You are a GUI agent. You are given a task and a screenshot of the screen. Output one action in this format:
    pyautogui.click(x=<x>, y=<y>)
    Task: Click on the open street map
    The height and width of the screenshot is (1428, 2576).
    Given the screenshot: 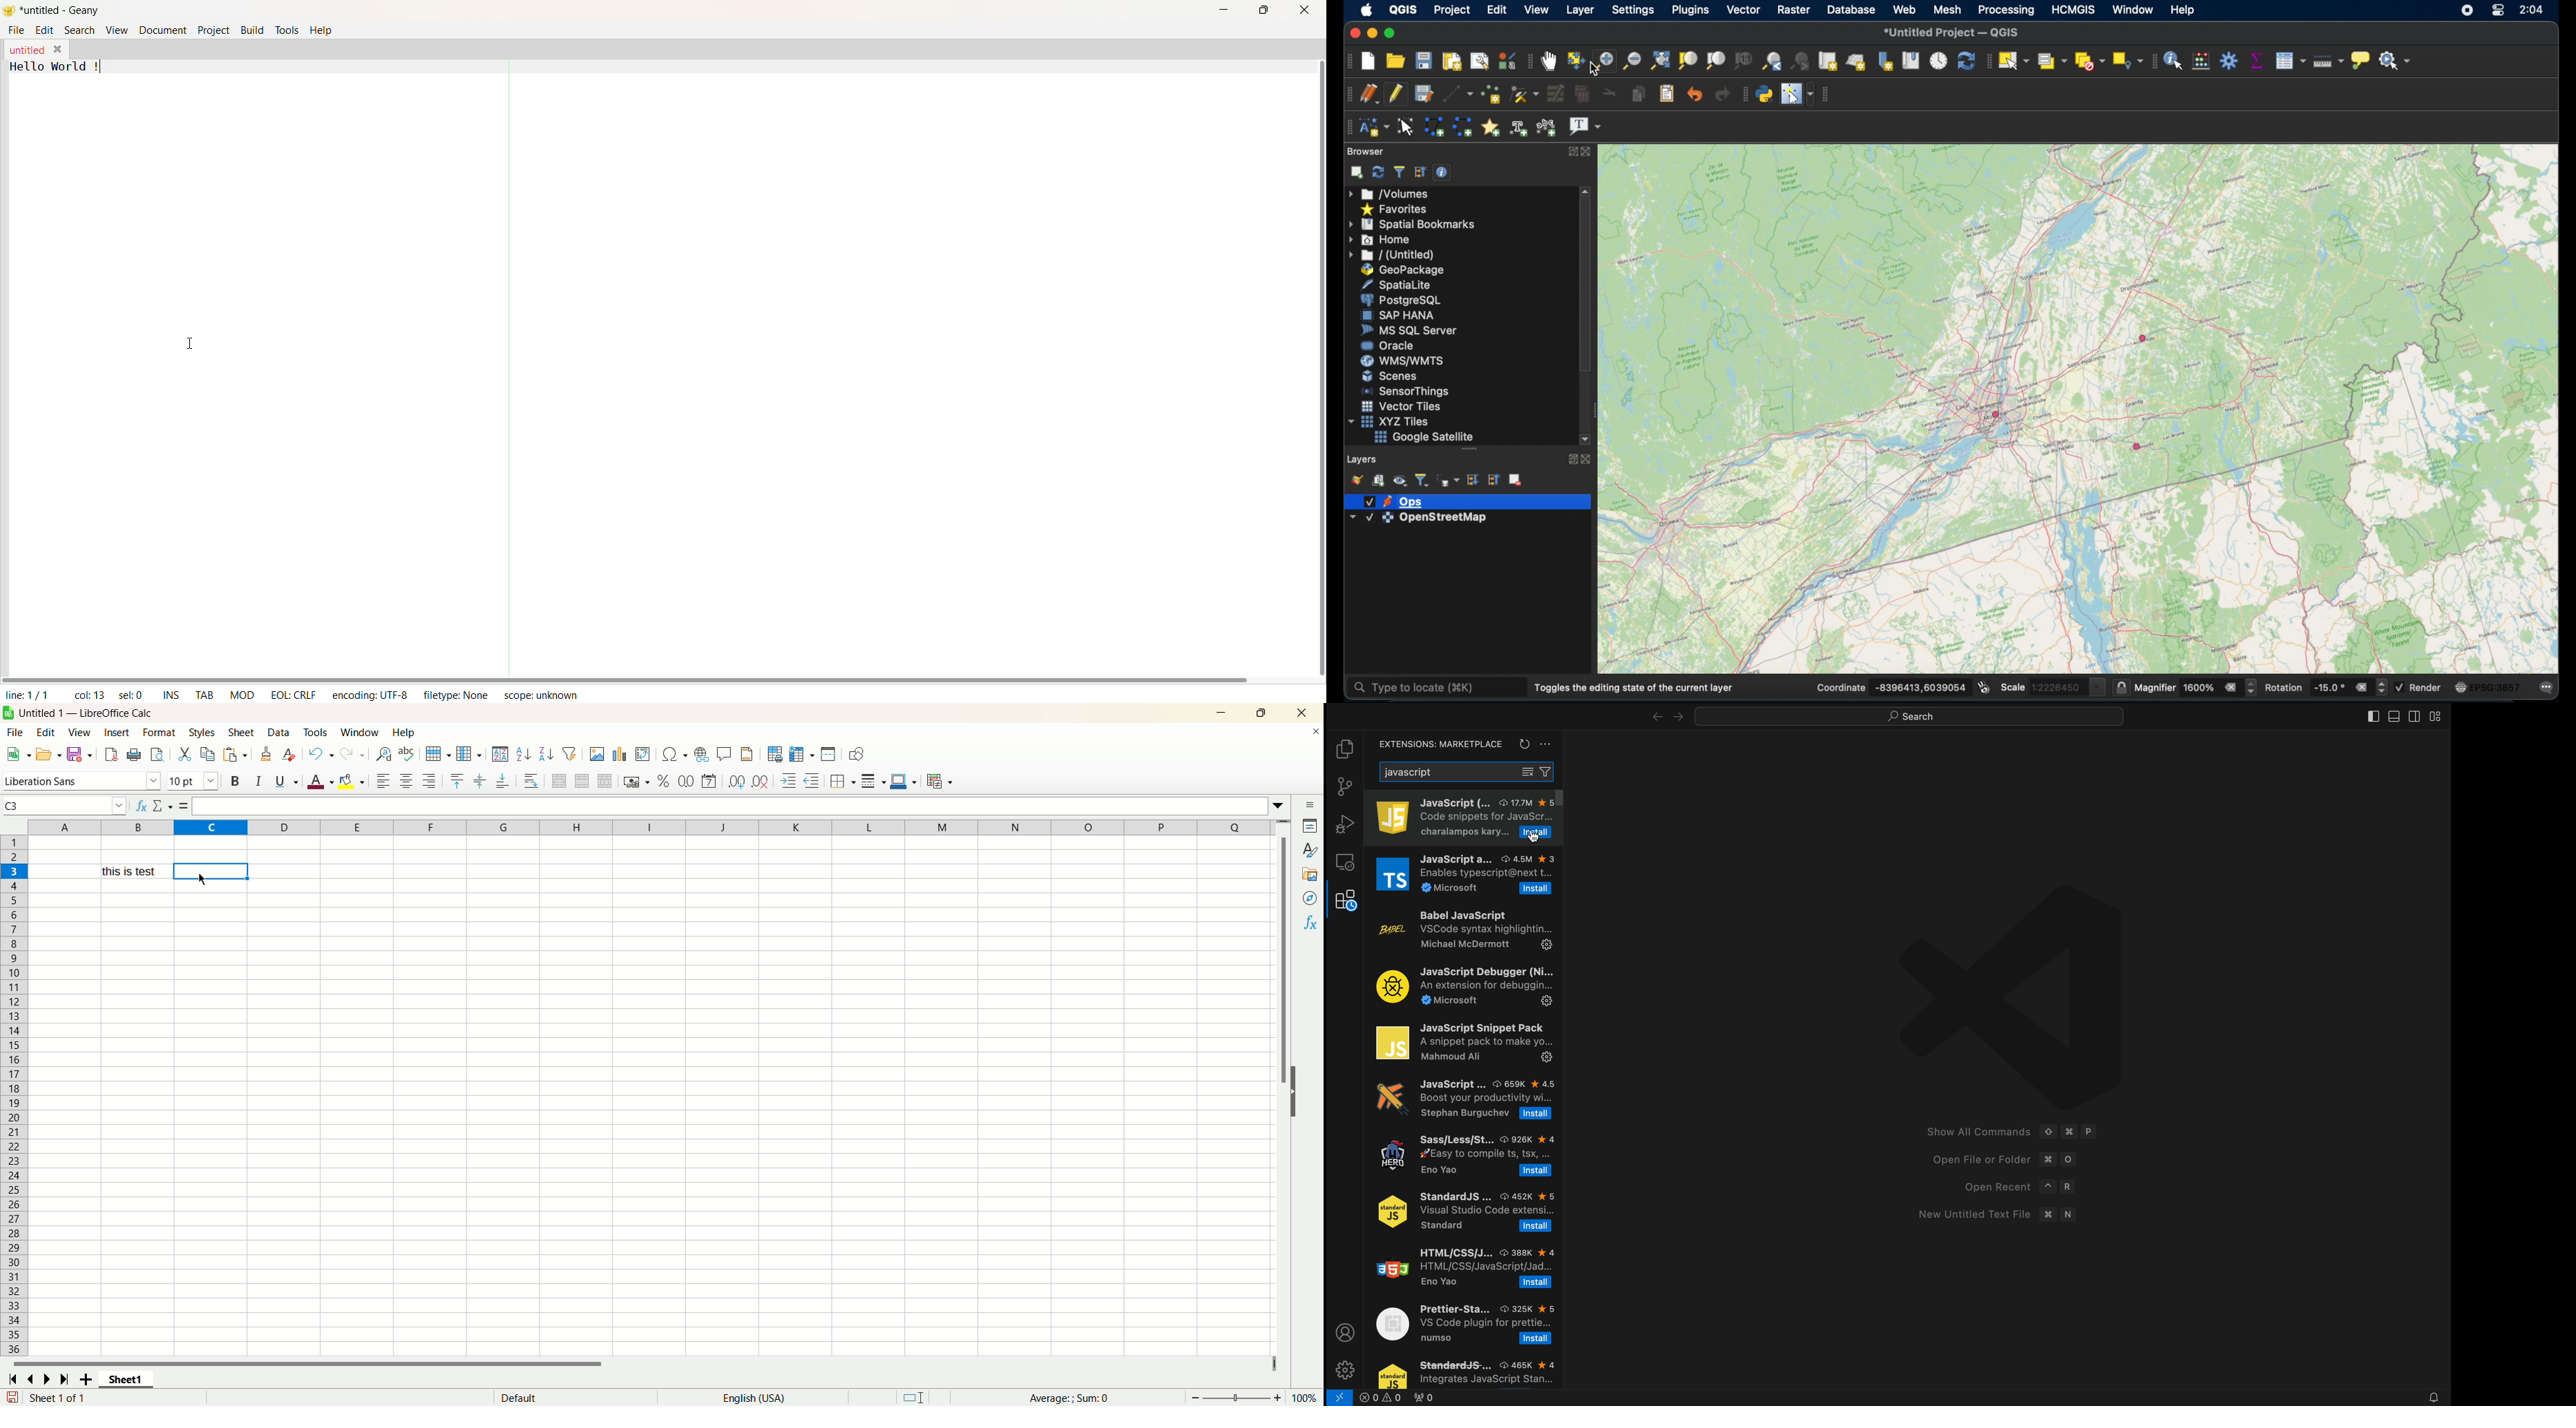 What is the action you would take?
    pyautogui.click(x=2340, y=374)
    